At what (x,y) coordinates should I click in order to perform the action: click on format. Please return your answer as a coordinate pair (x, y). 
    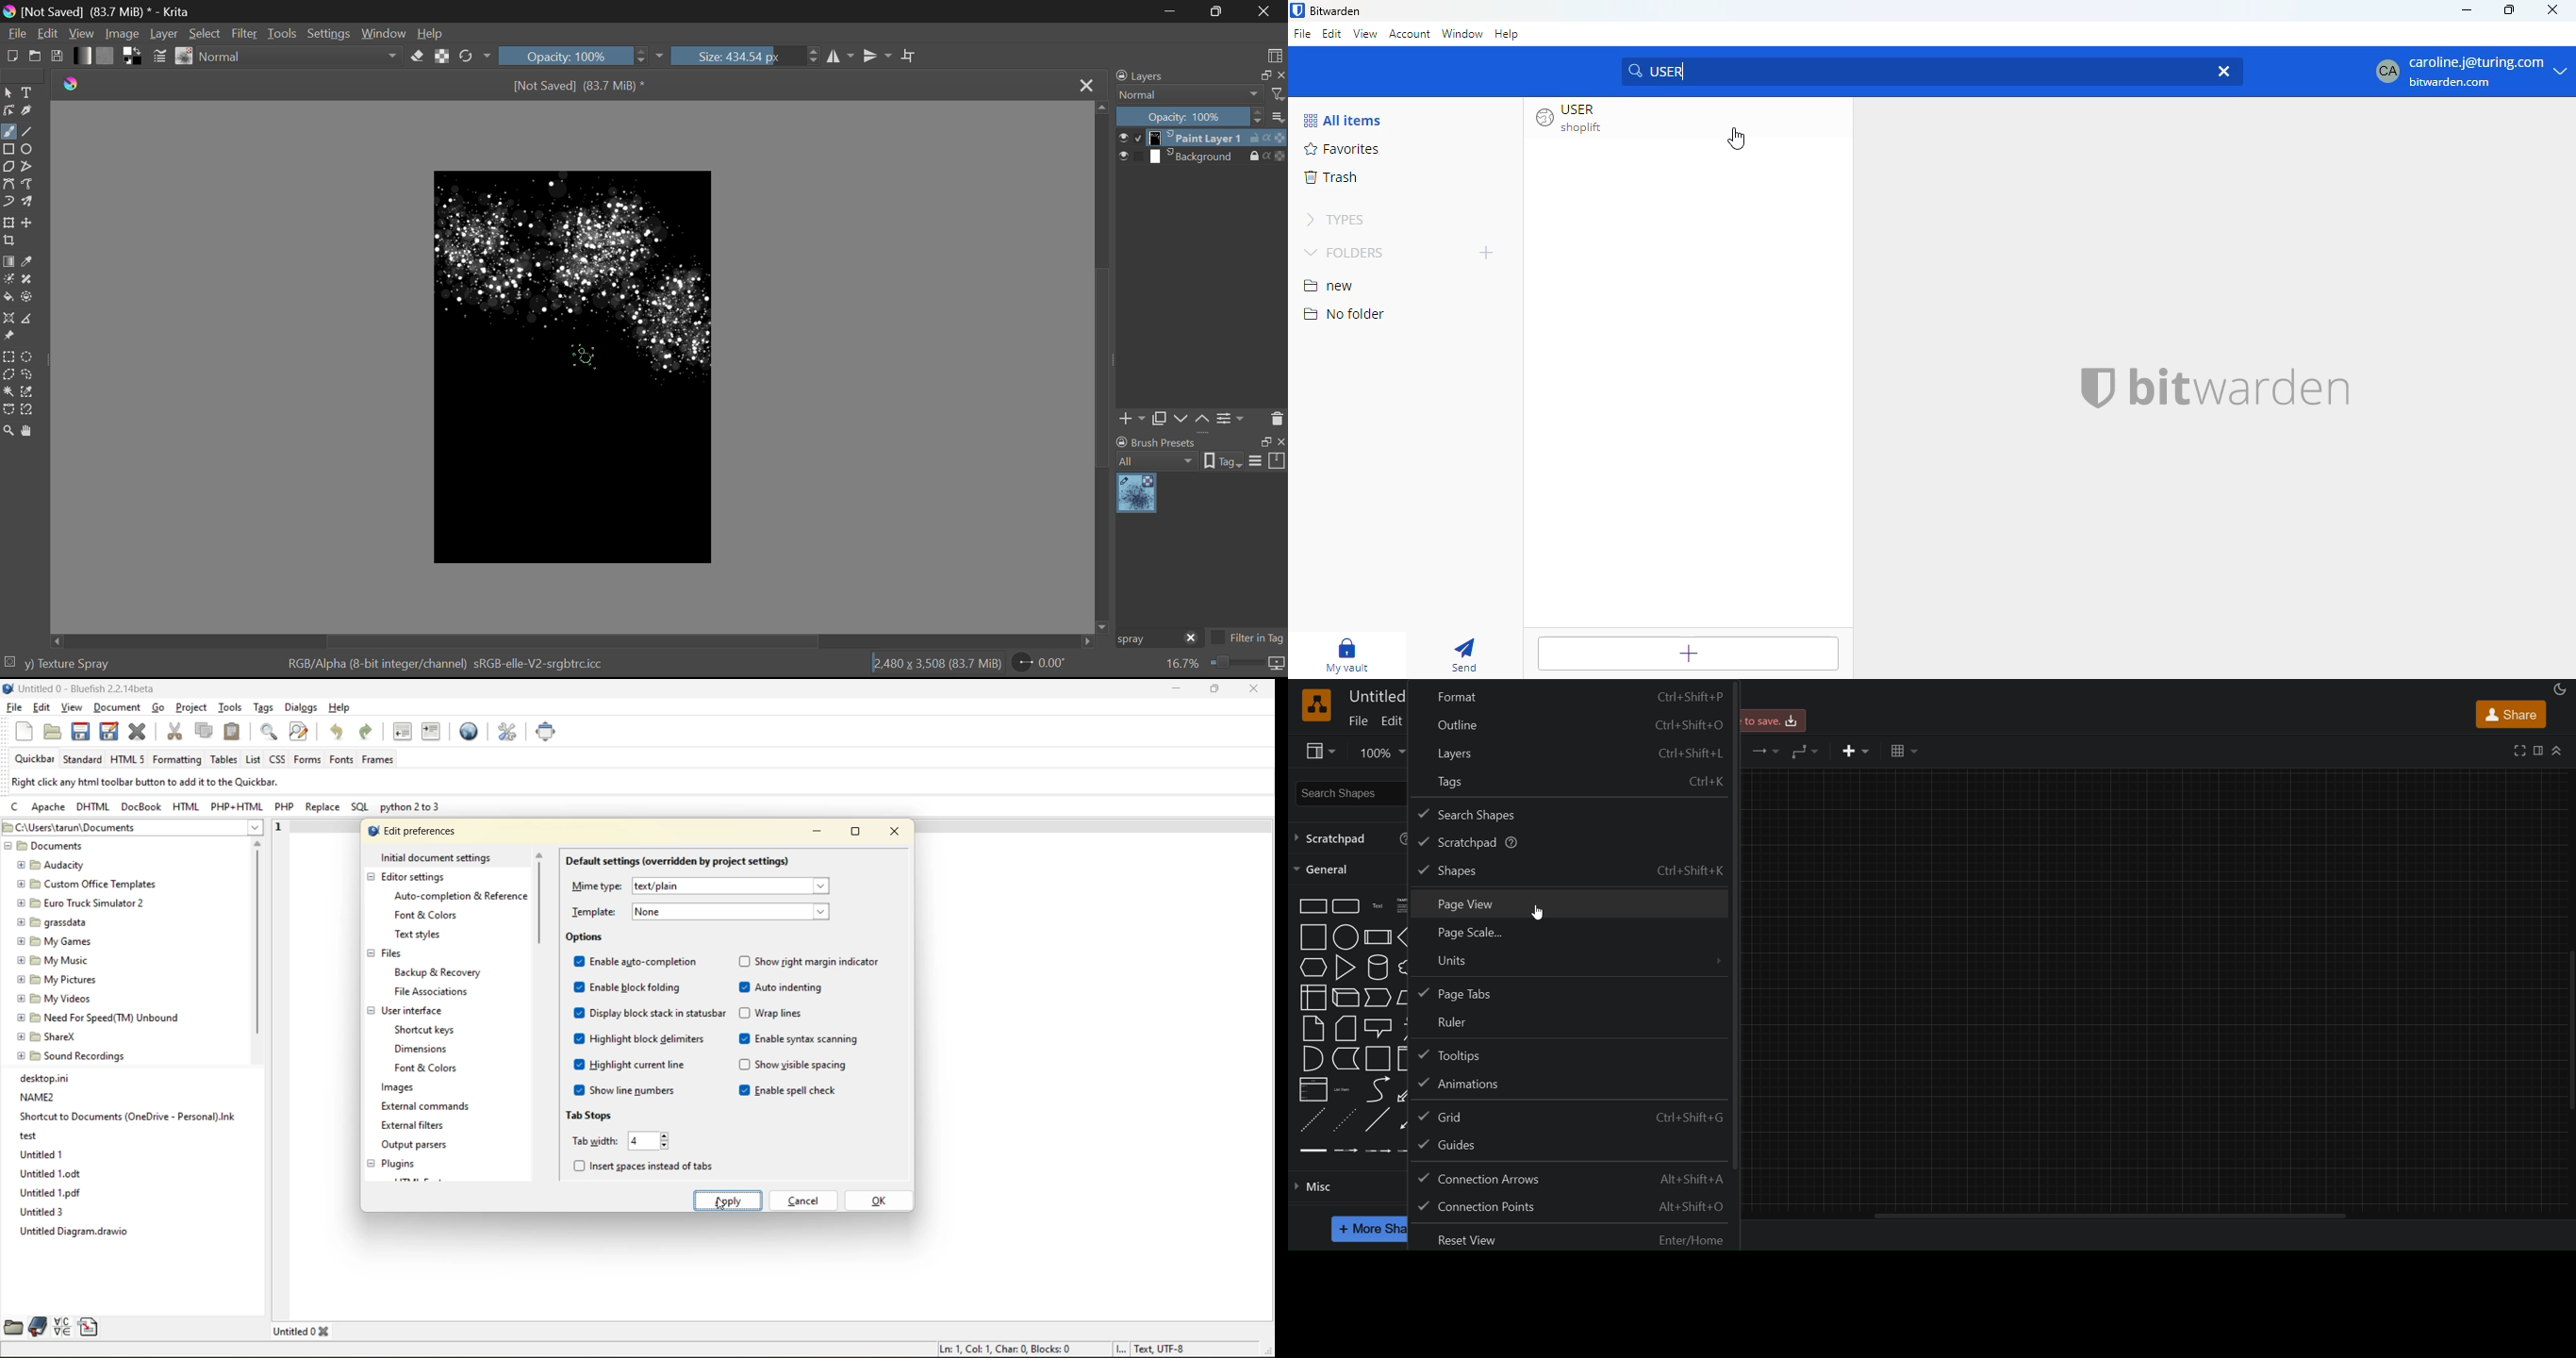
    Looking at the image, I should click on (2538, 750).